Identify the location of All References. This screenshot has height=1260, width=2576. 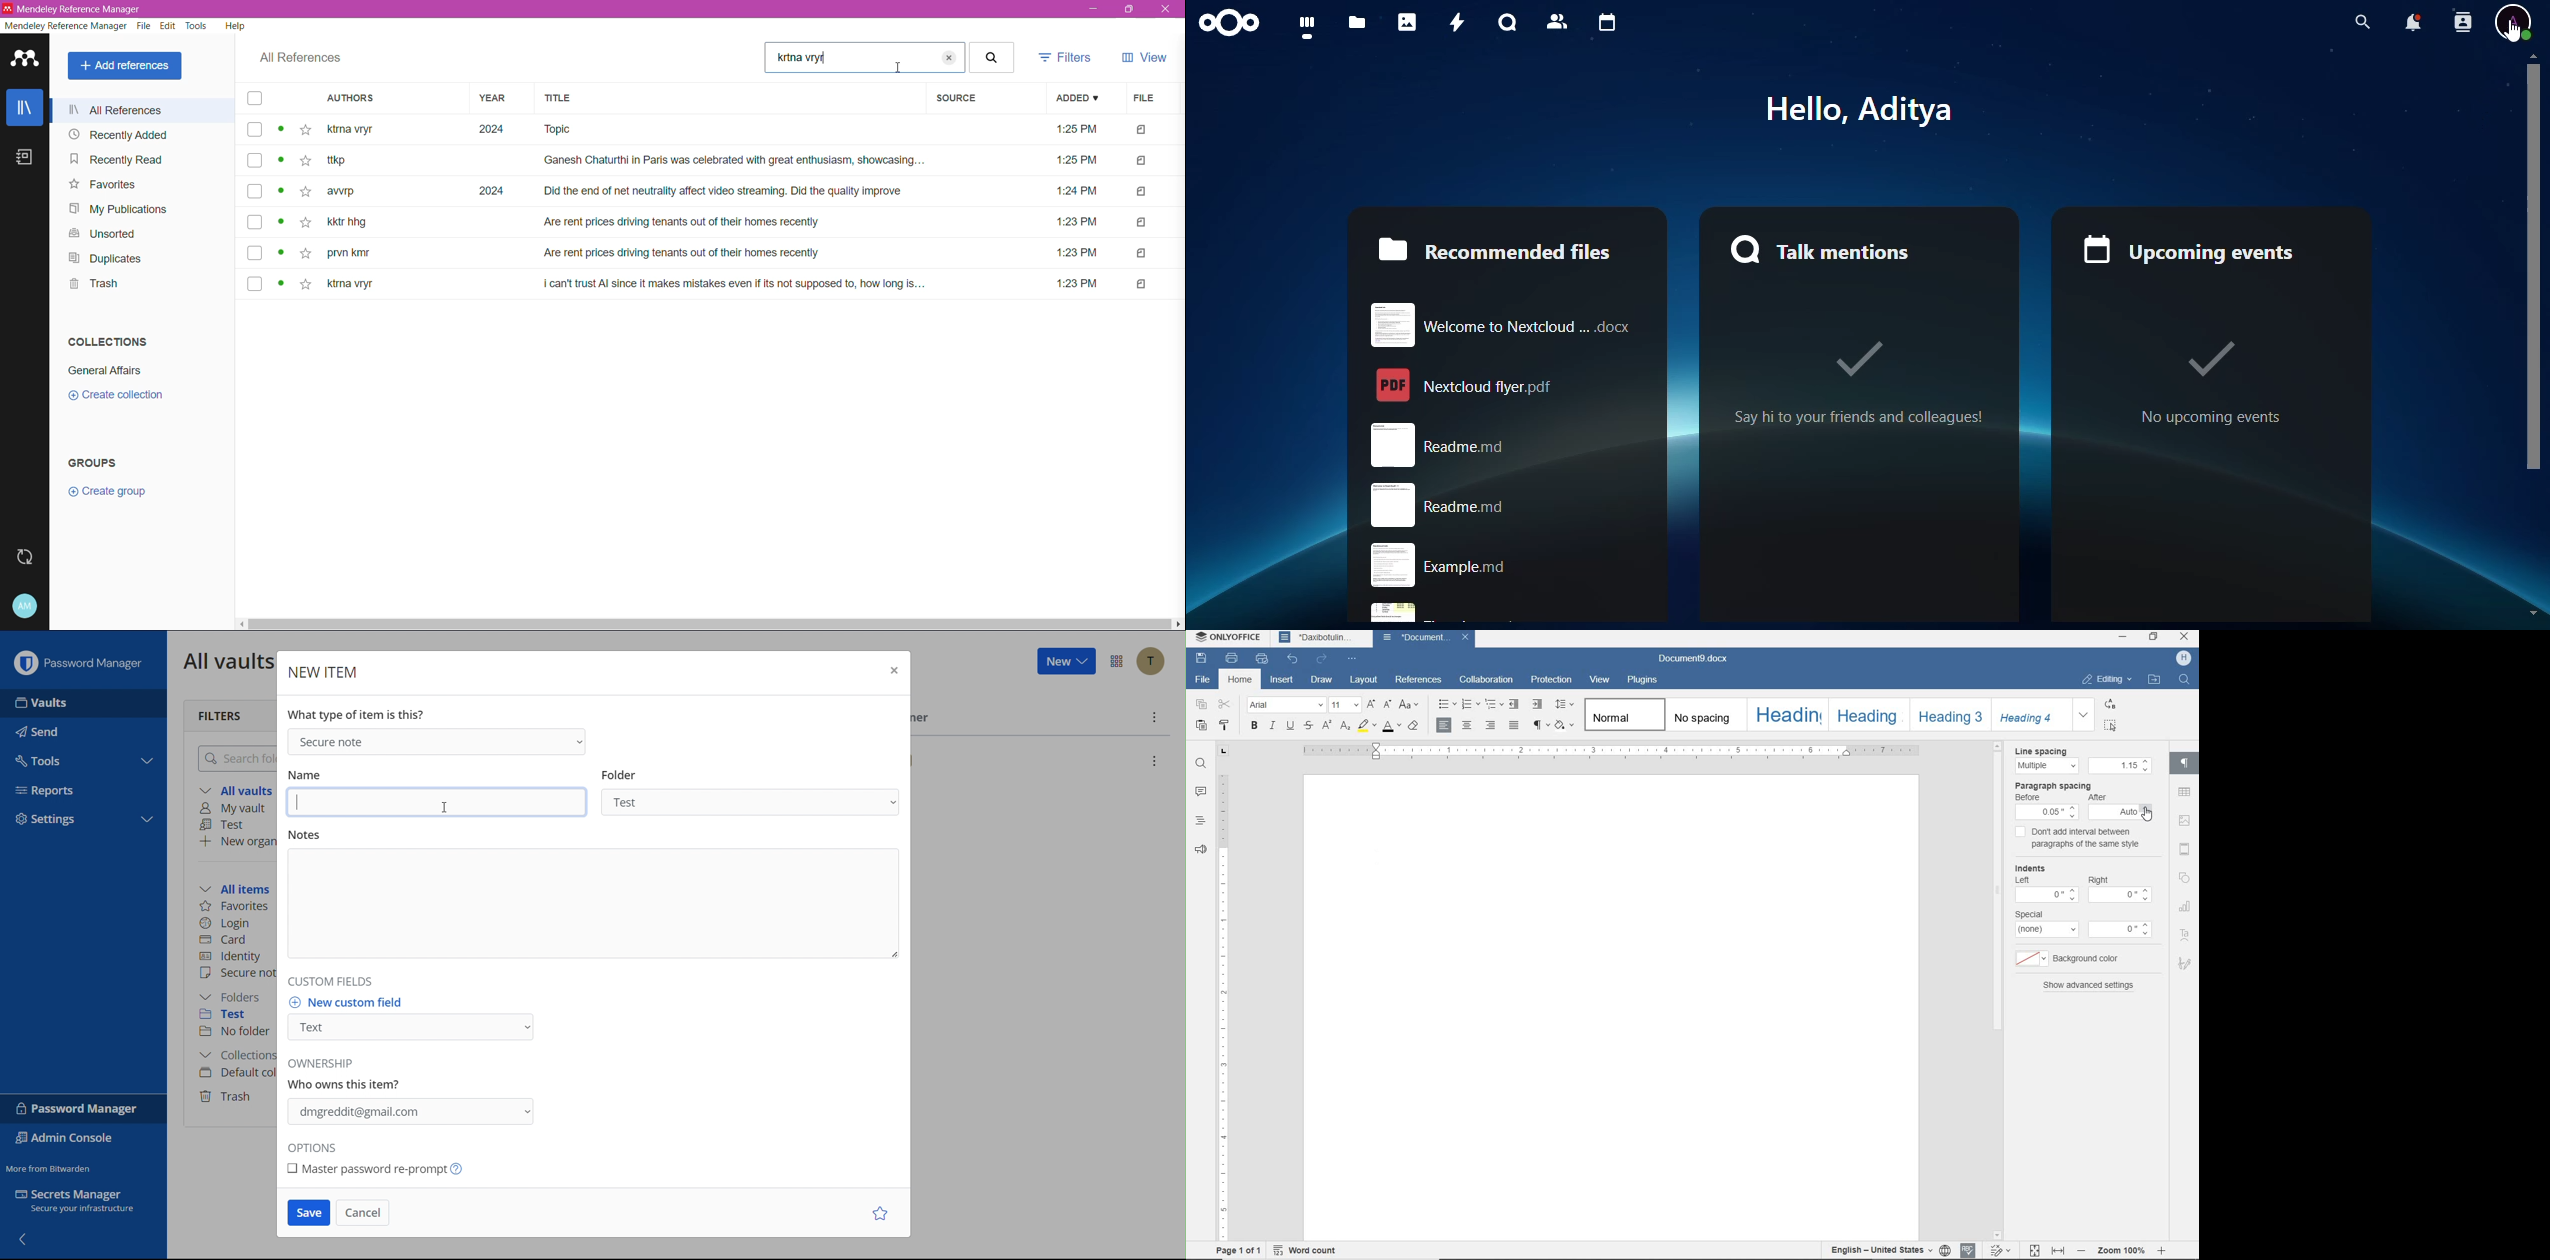
(145, 109).